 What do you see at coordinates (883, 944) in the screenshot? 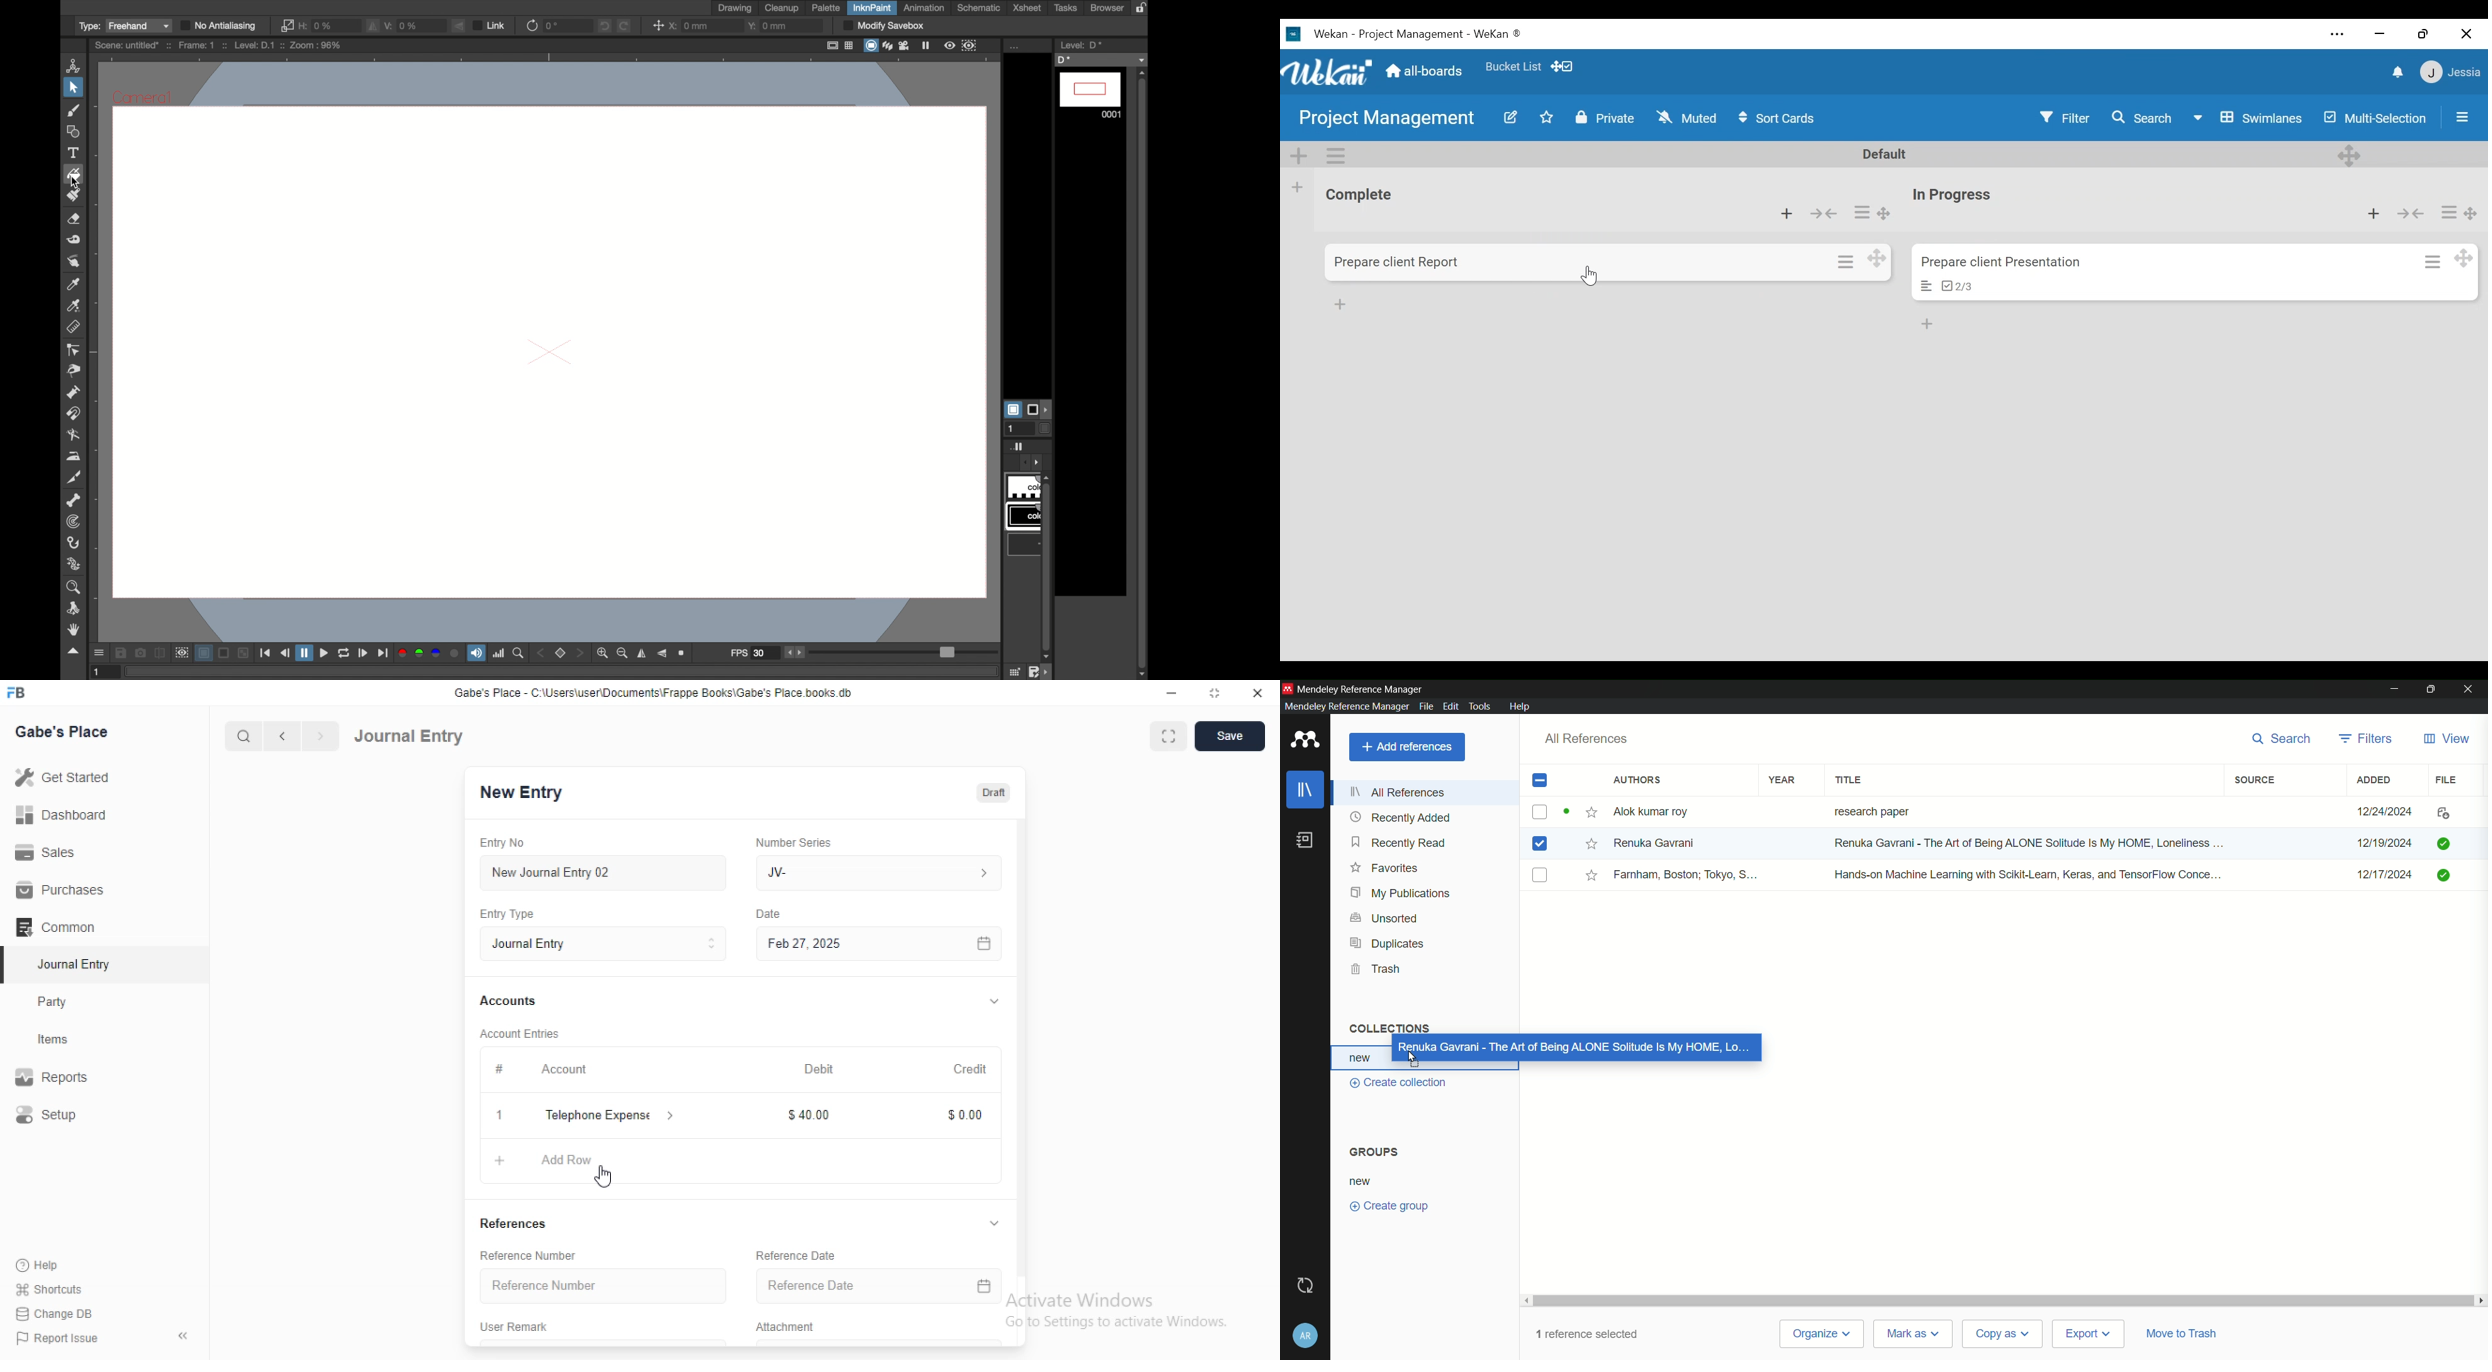
I see `Feb 27, 2025` at bounding box center [883, 944].